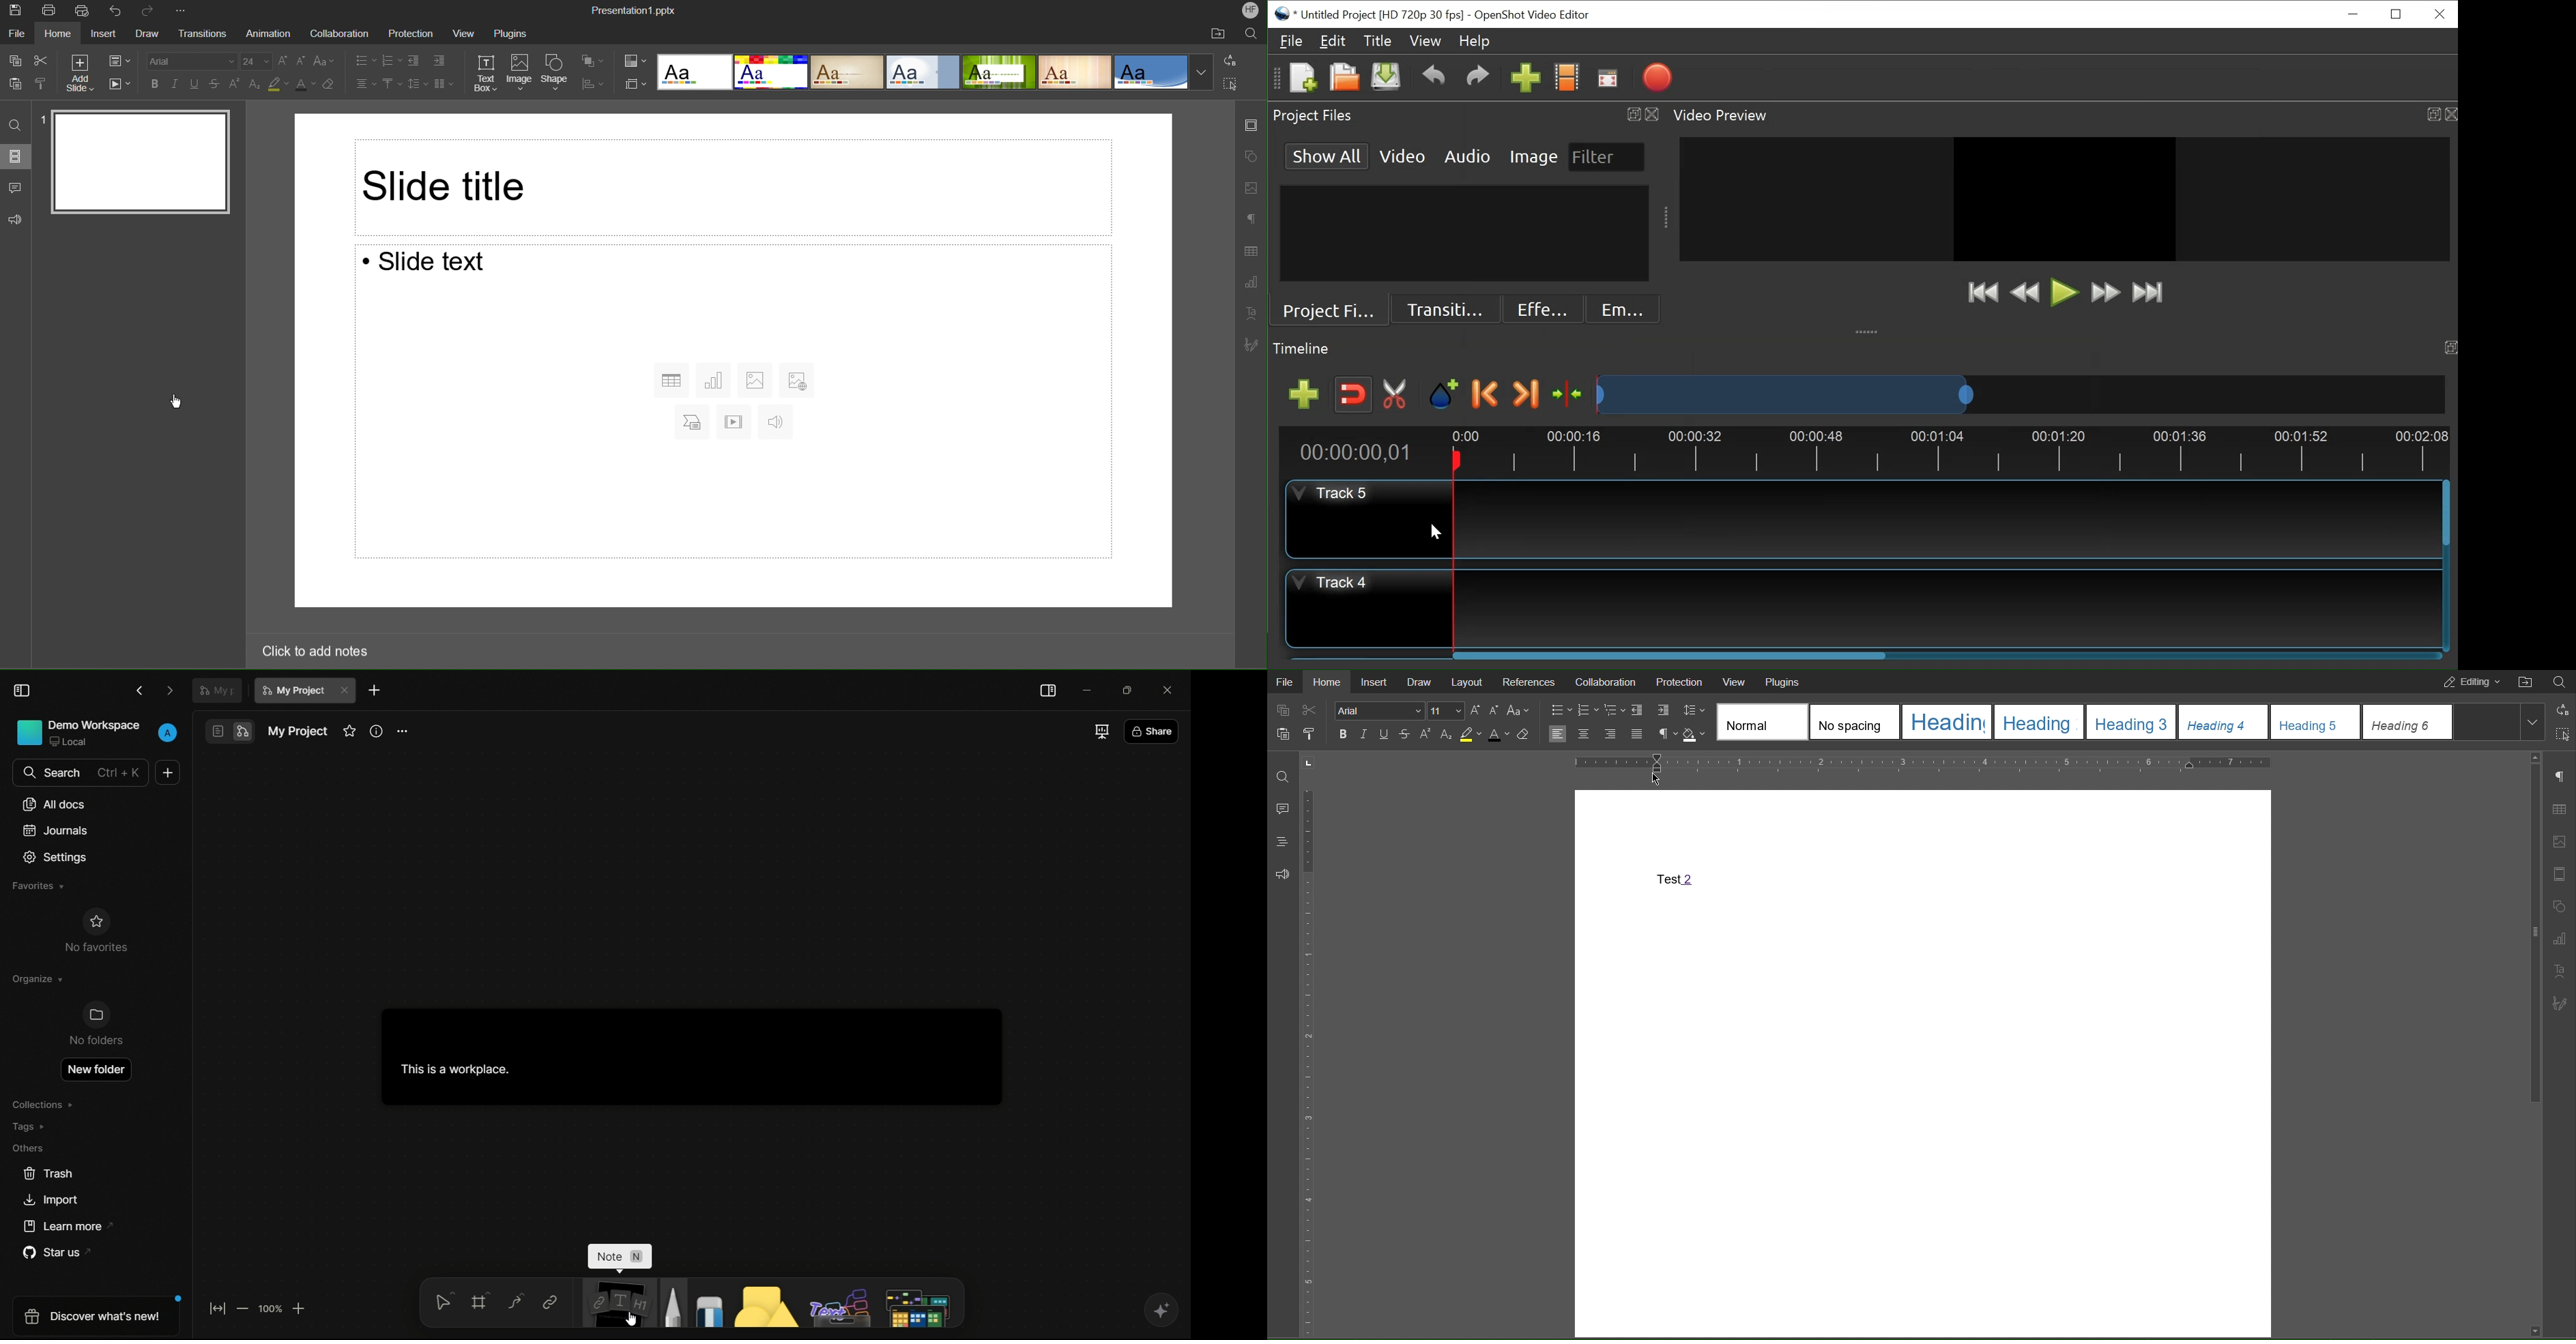 The height and width of the screenshot is (1344, 2576). I want to click on scroll down, so click(1225, 614).